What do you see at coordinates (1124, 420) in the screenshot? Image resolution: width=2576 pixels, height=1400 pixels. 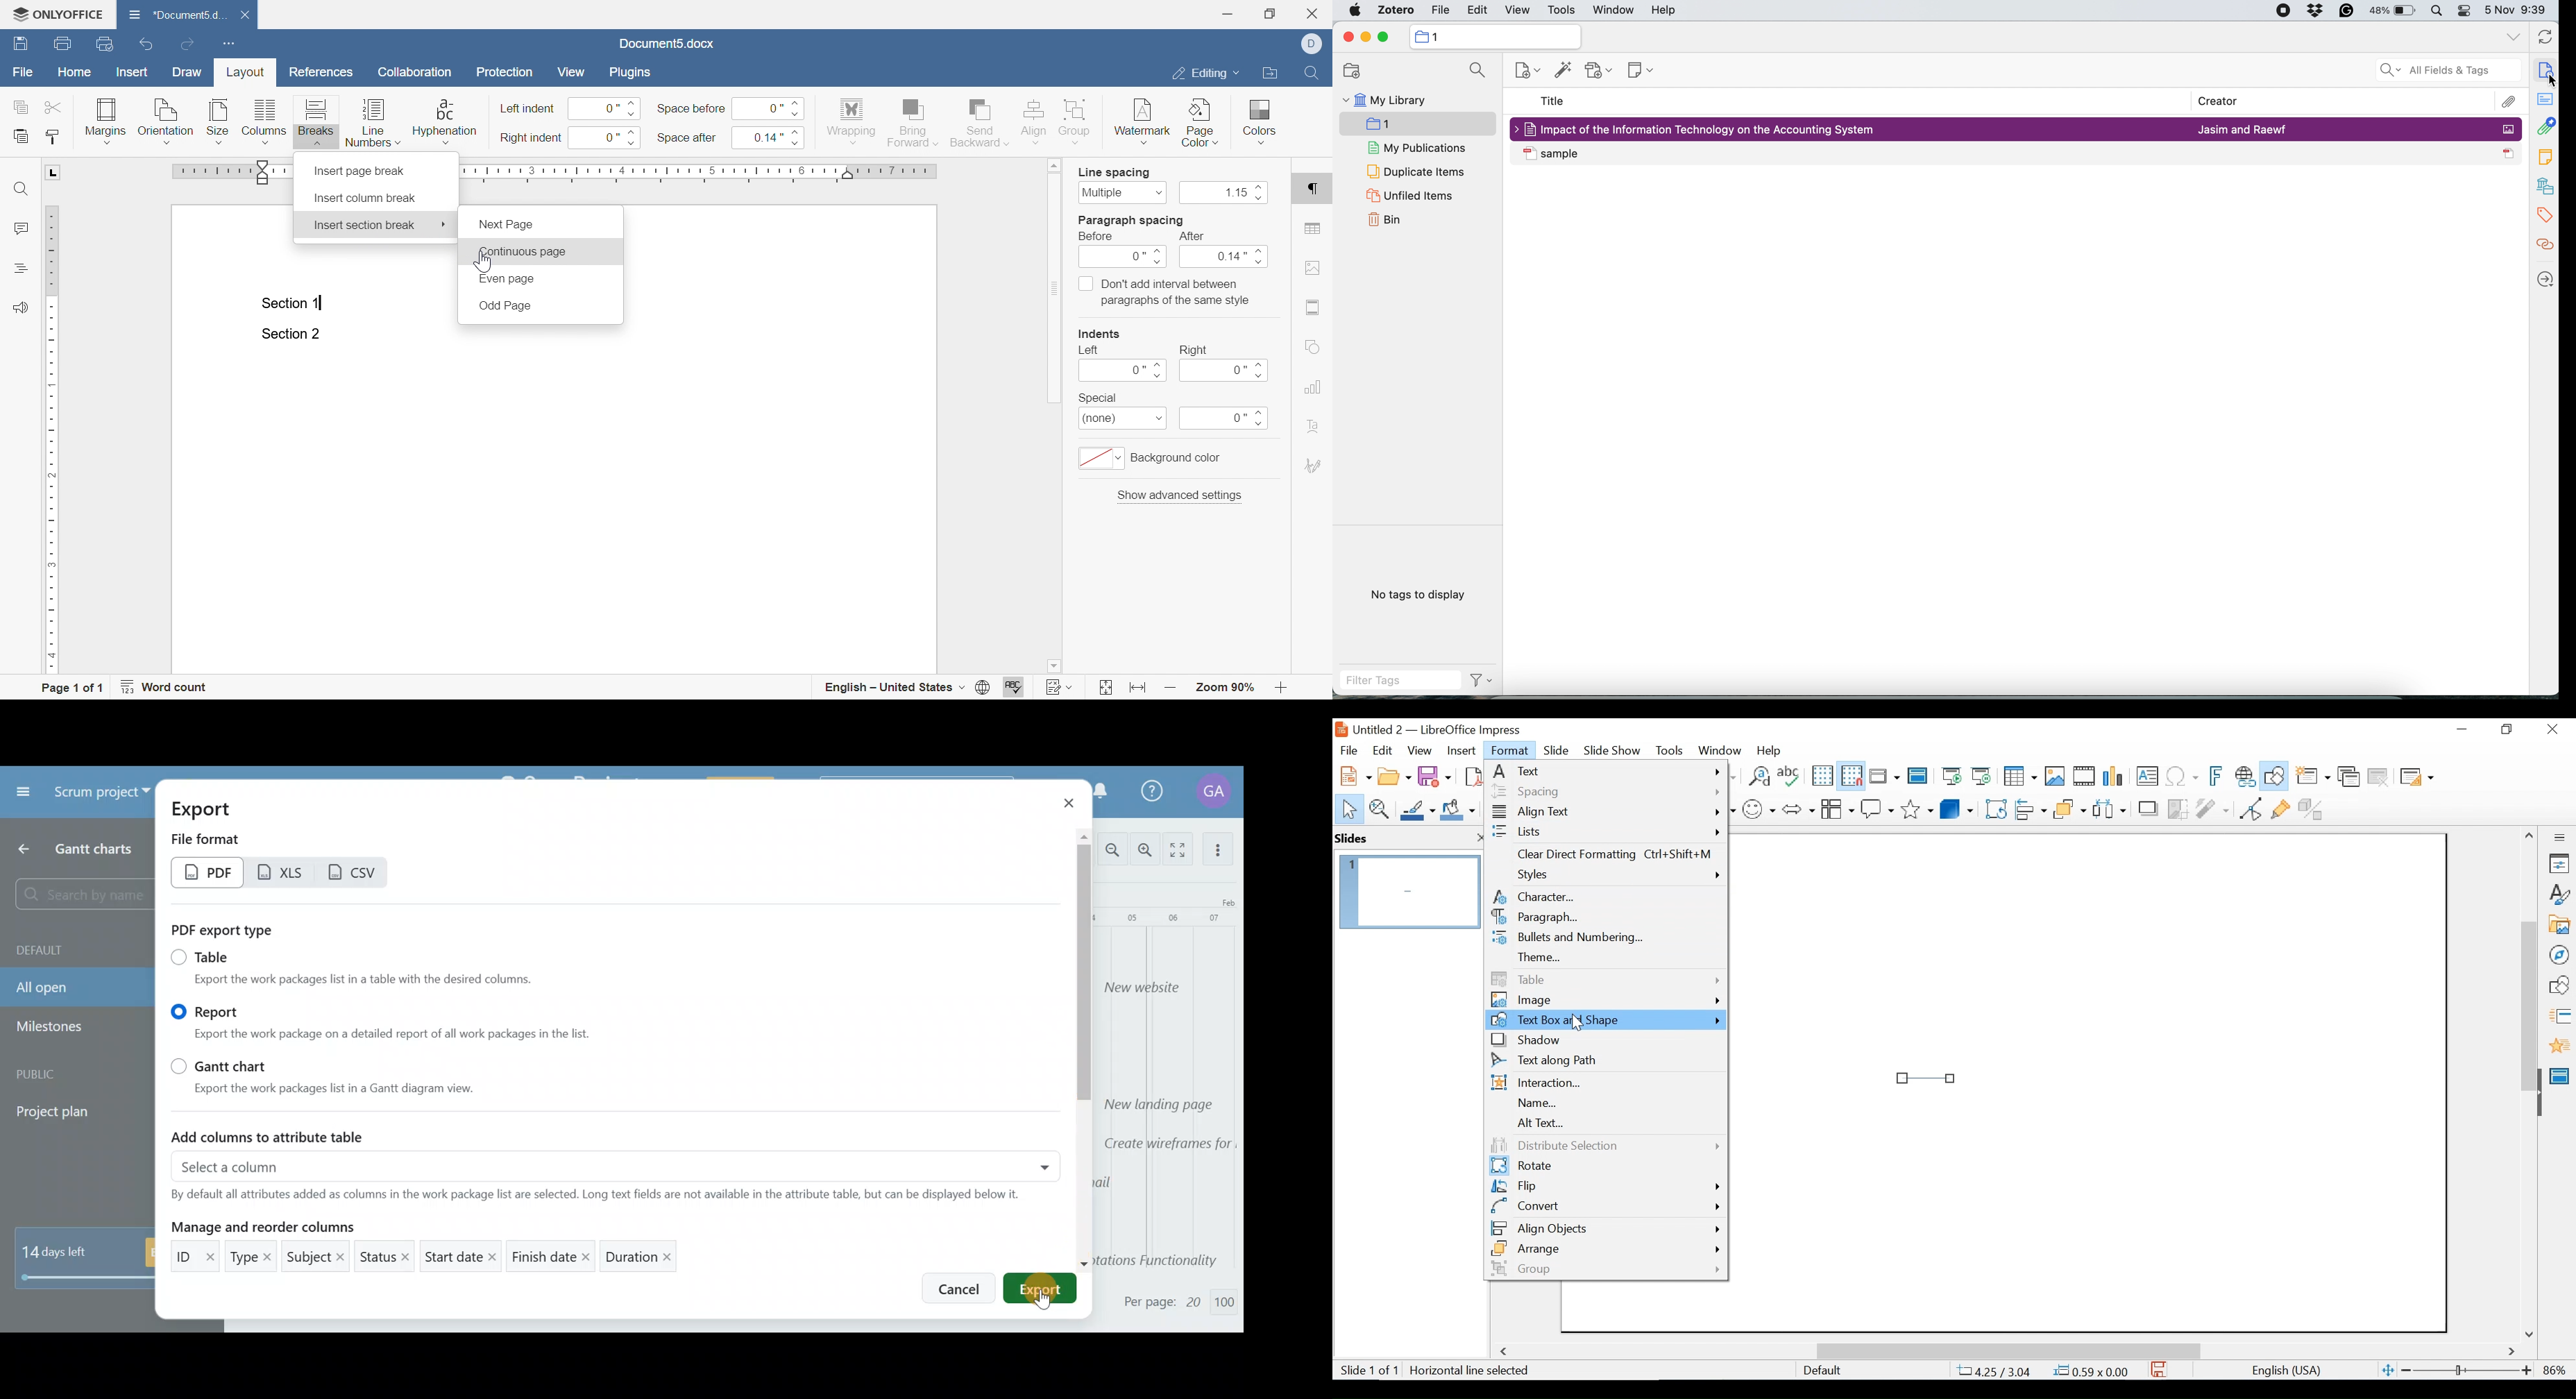 I see `(none)` at bounding box center [1124, 420].